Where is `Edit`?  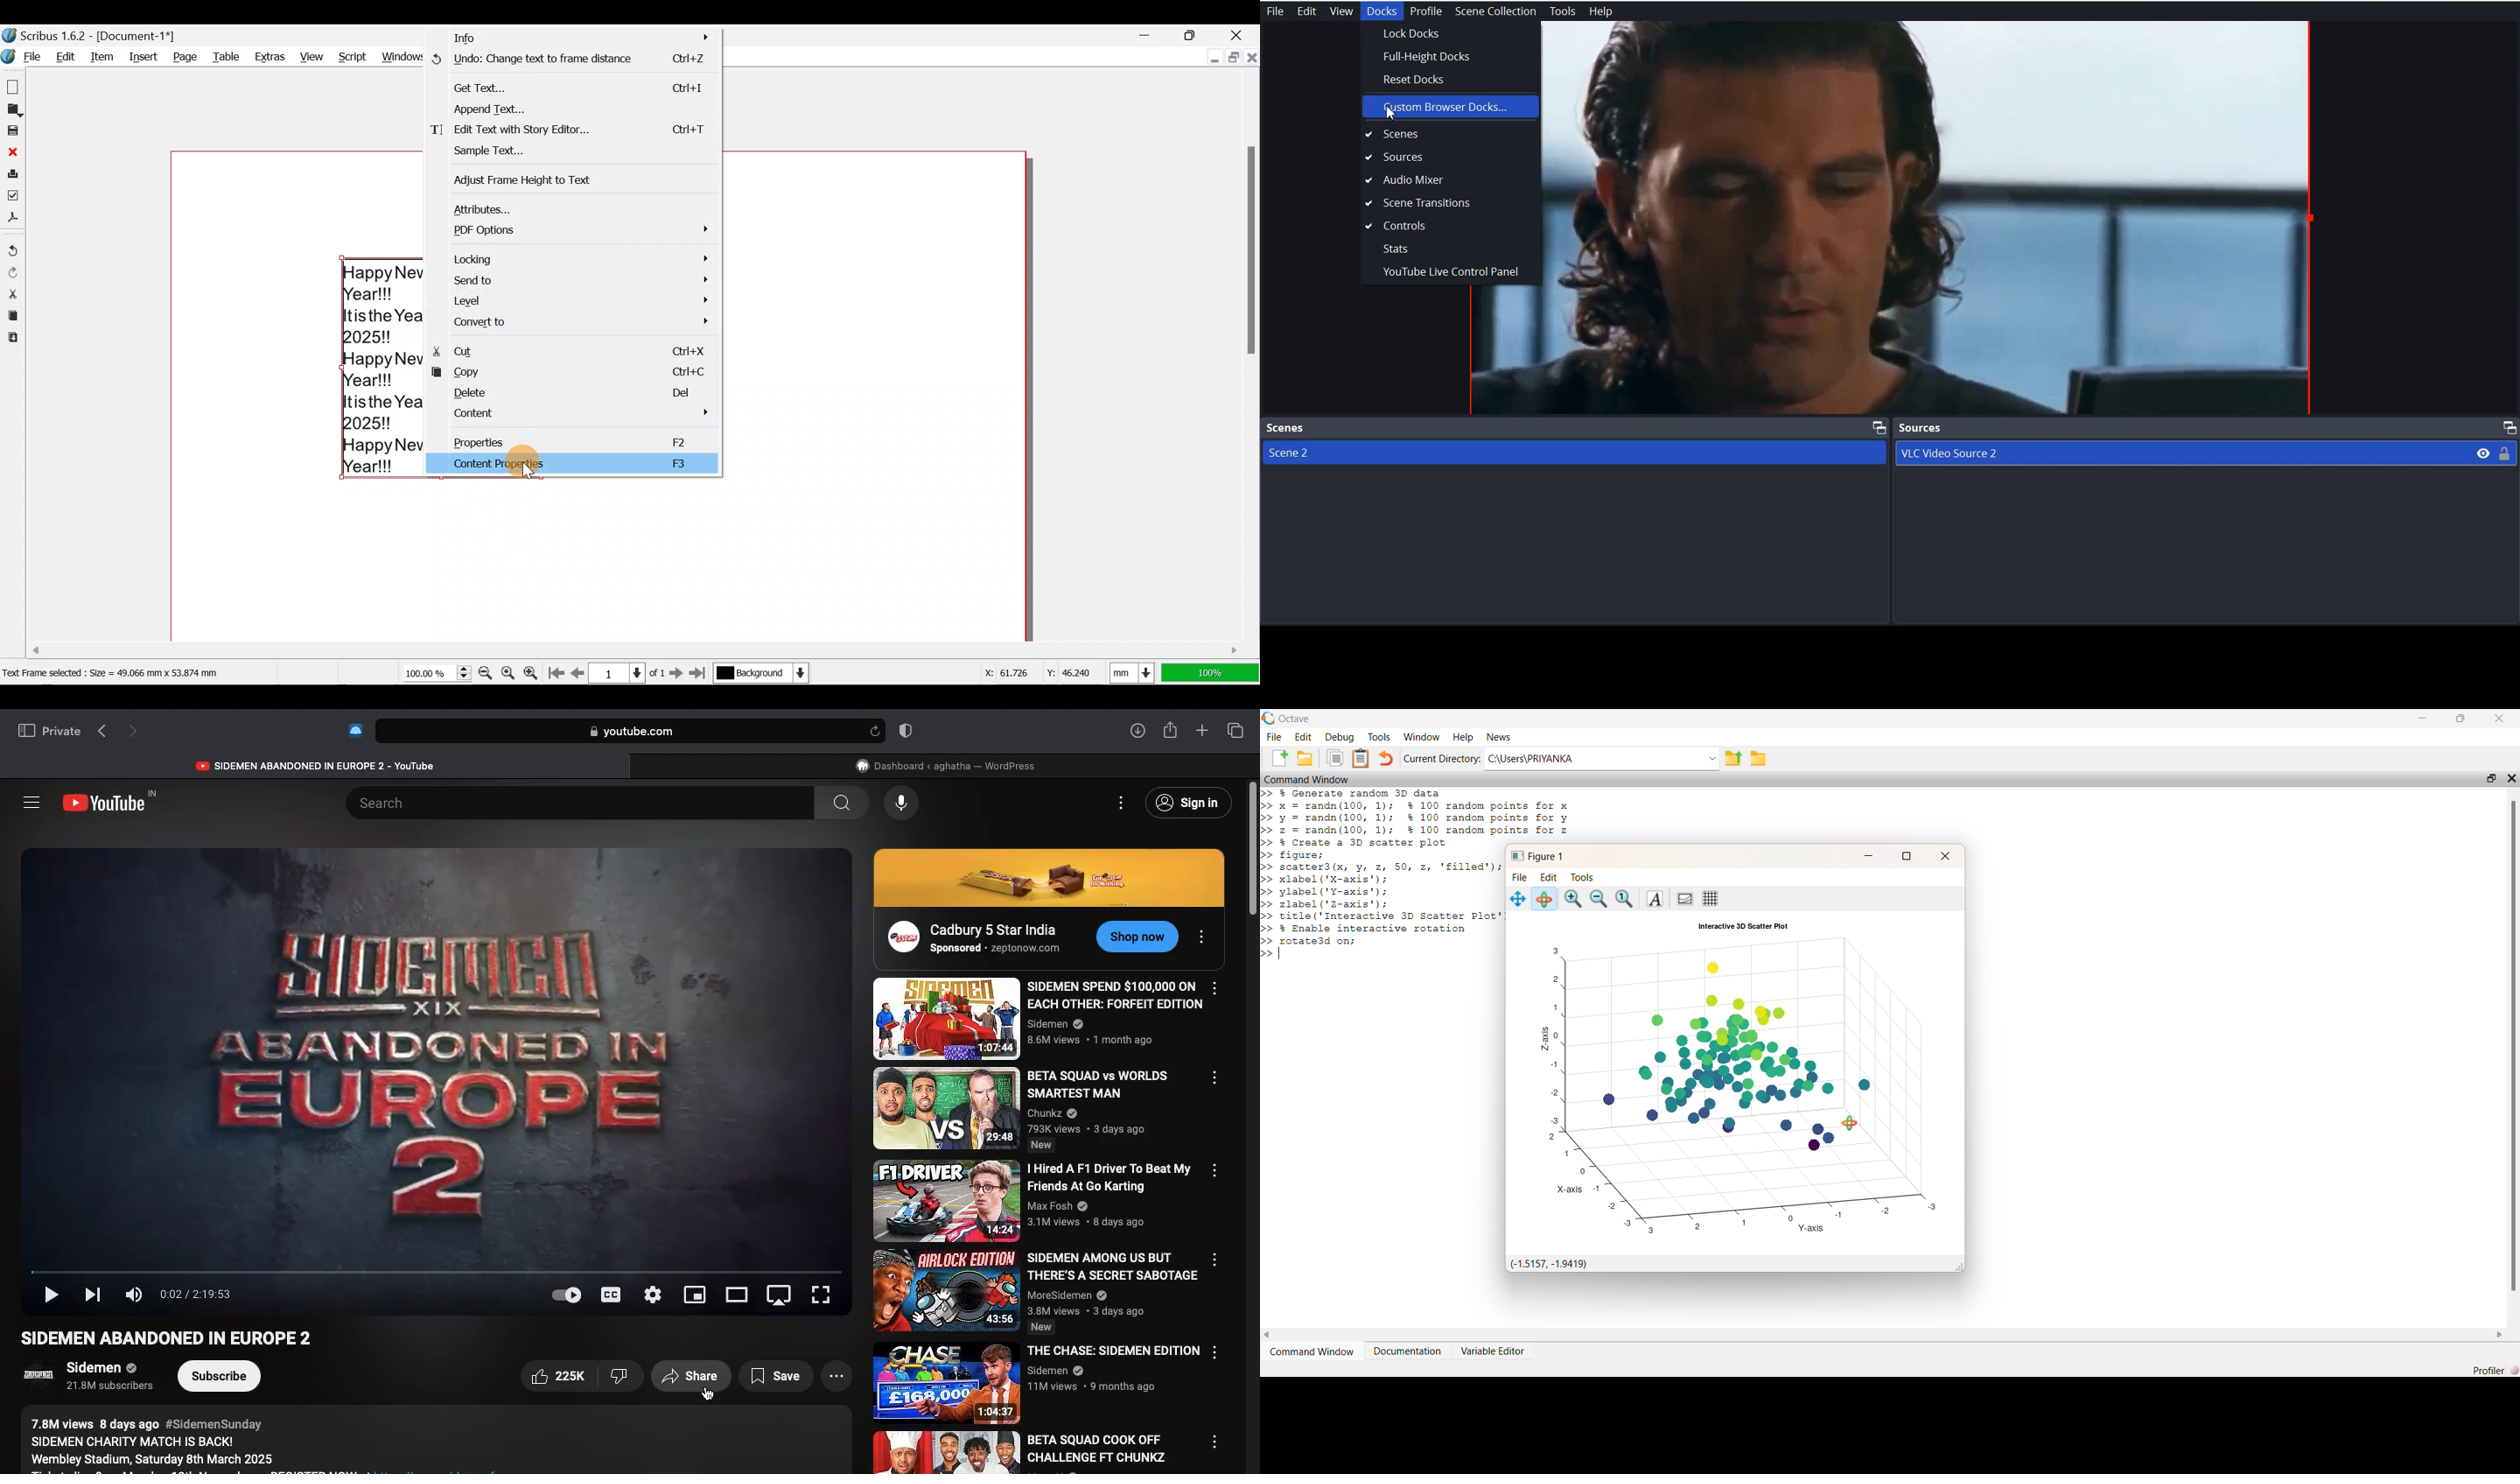
Edit is located at coordinates (1306, 11).